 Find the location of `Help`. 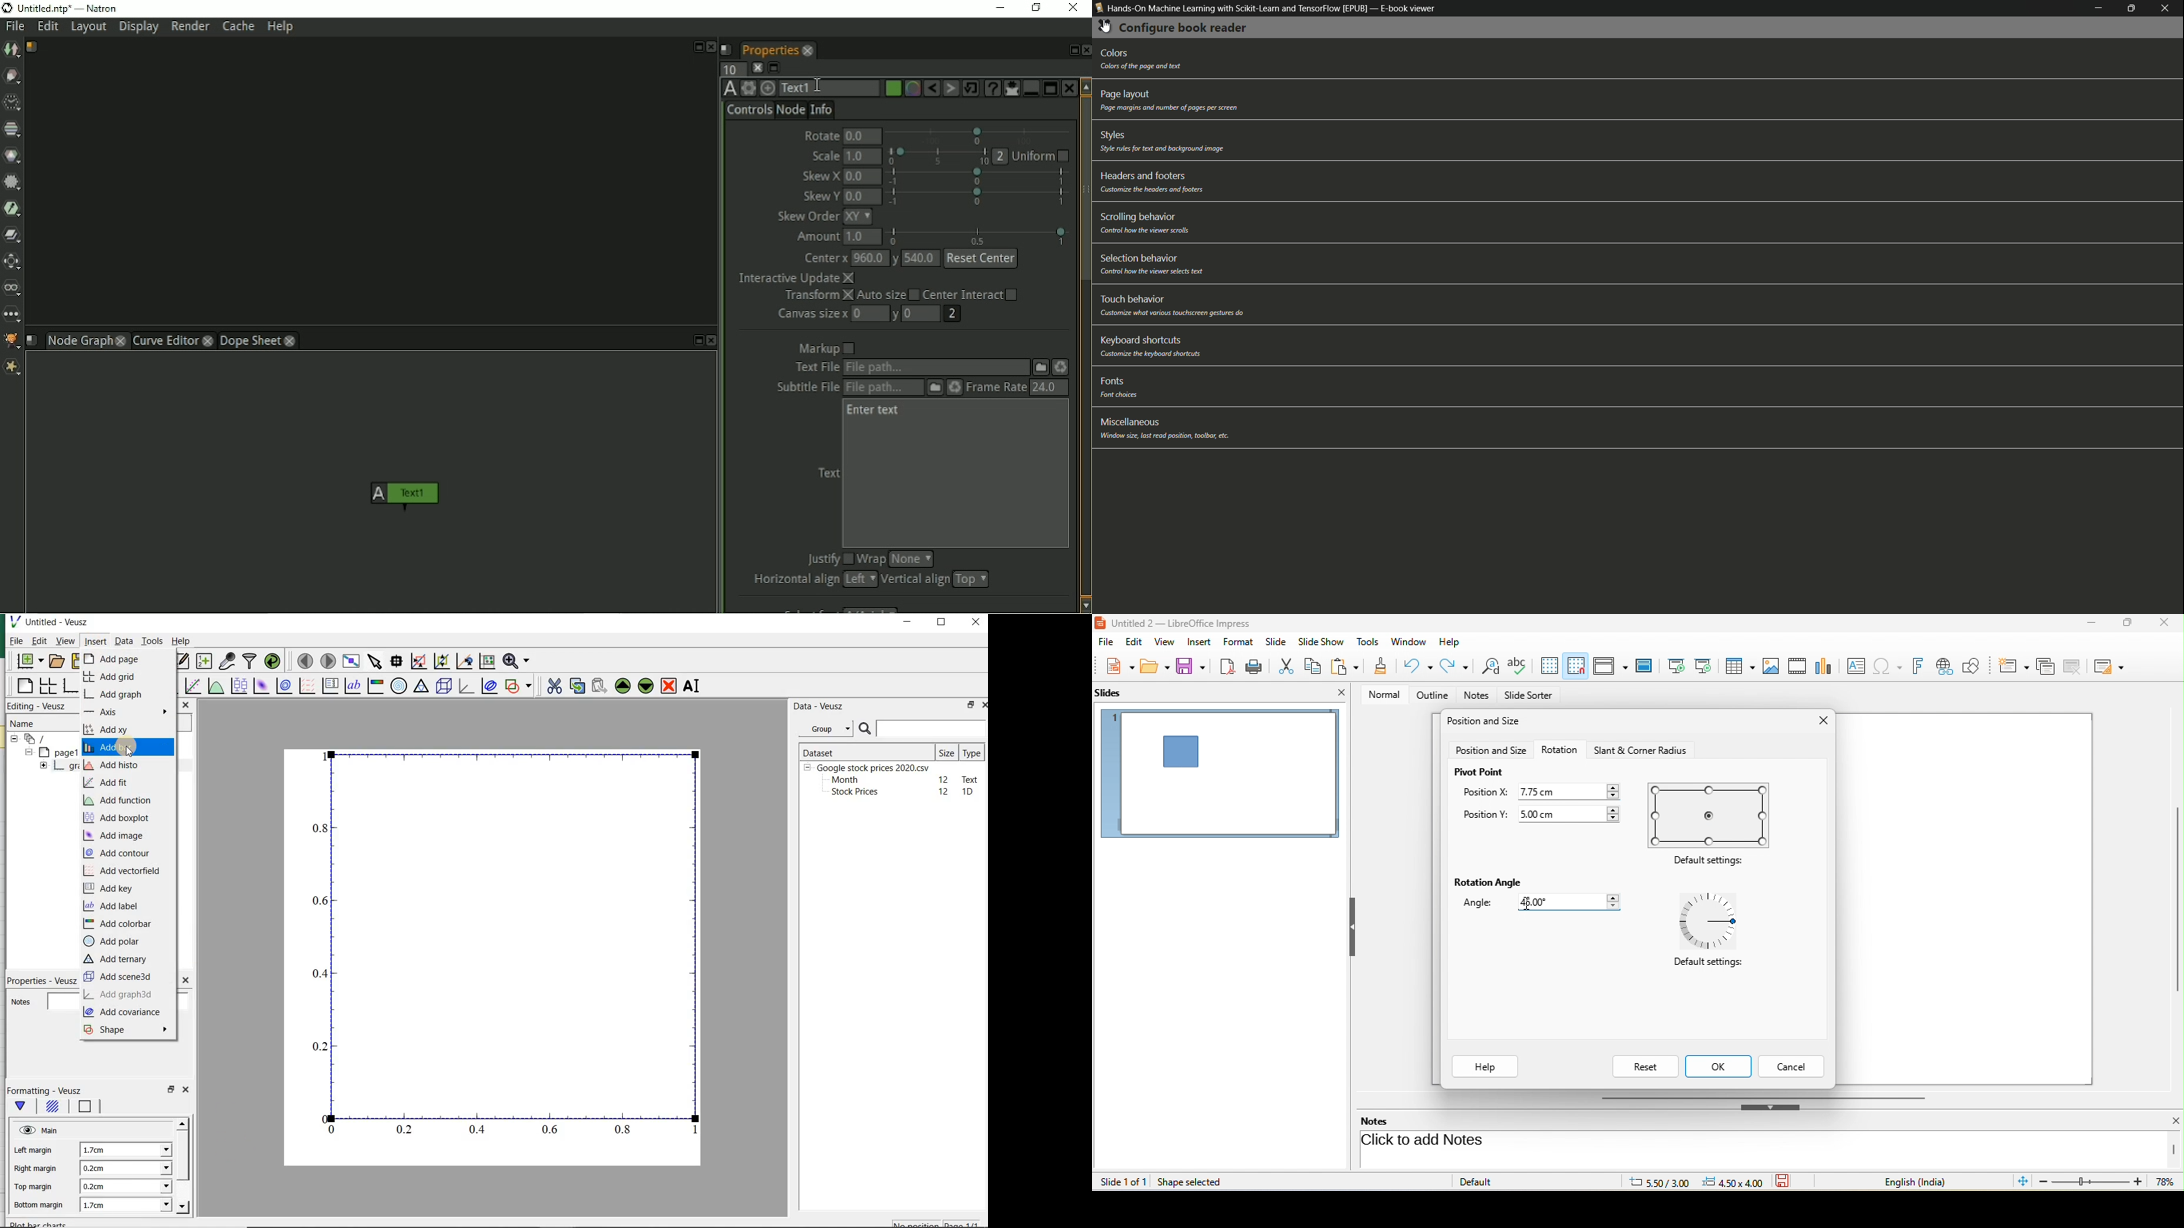

Help is located at coordinates (282, 28).